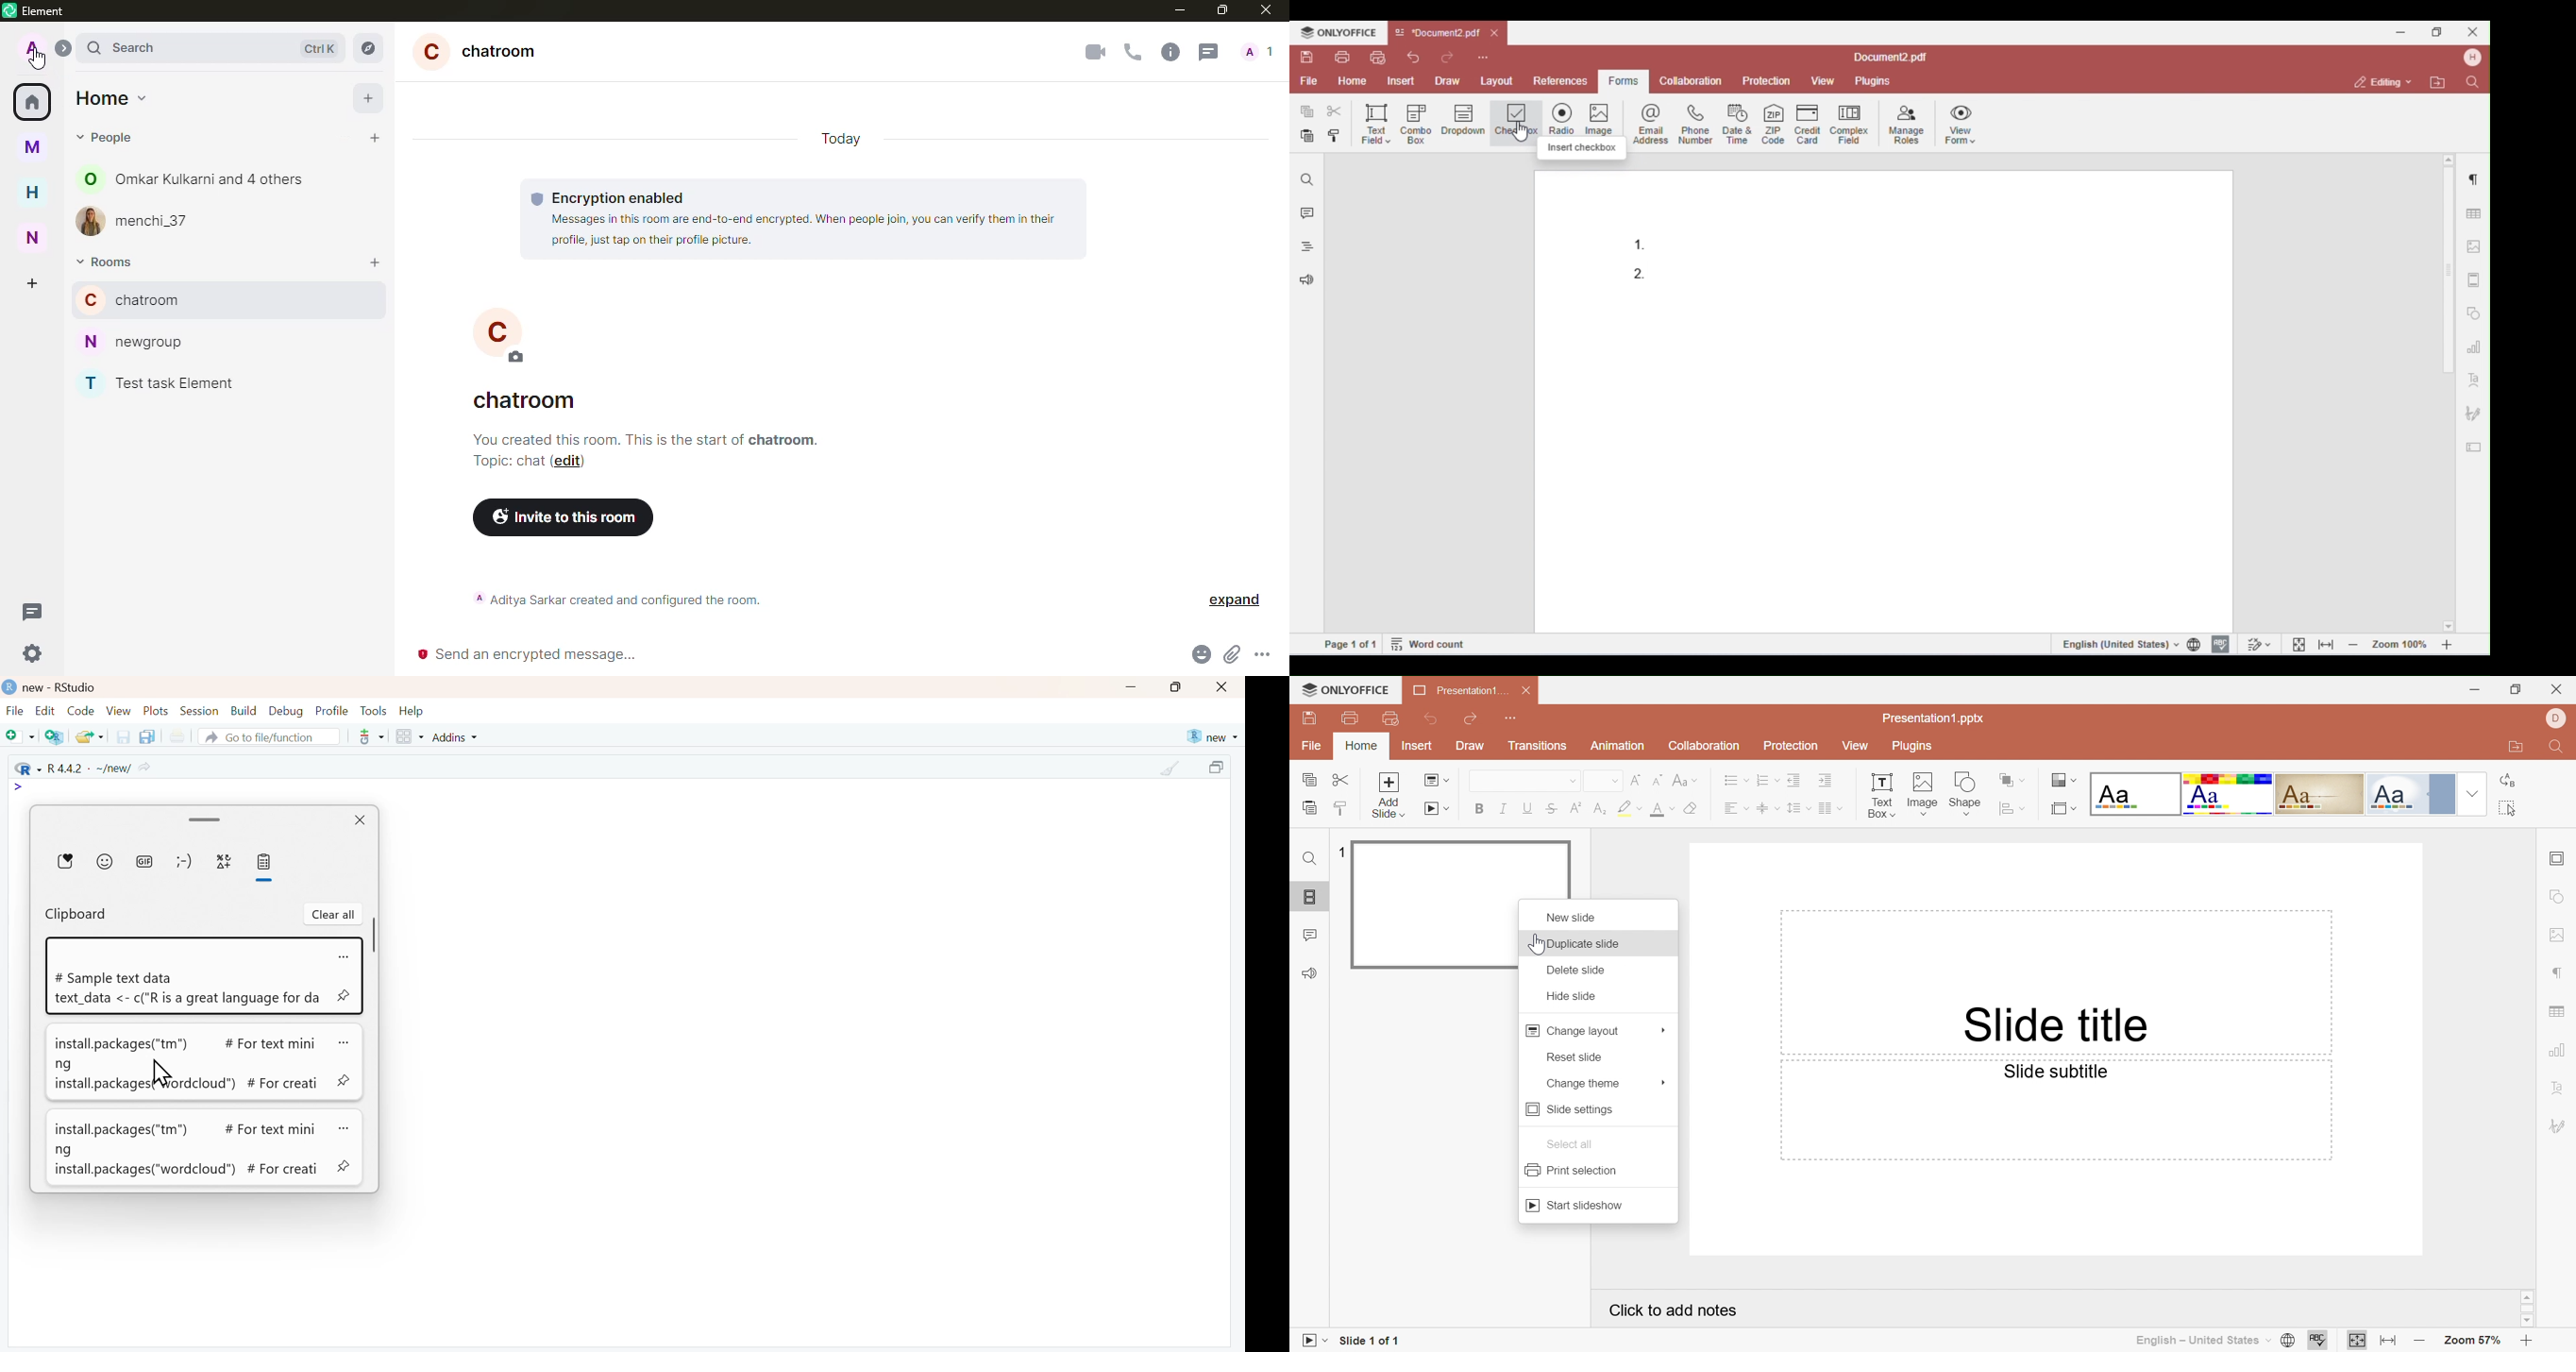  I want to click on Drop Down, so click(1447, 809).